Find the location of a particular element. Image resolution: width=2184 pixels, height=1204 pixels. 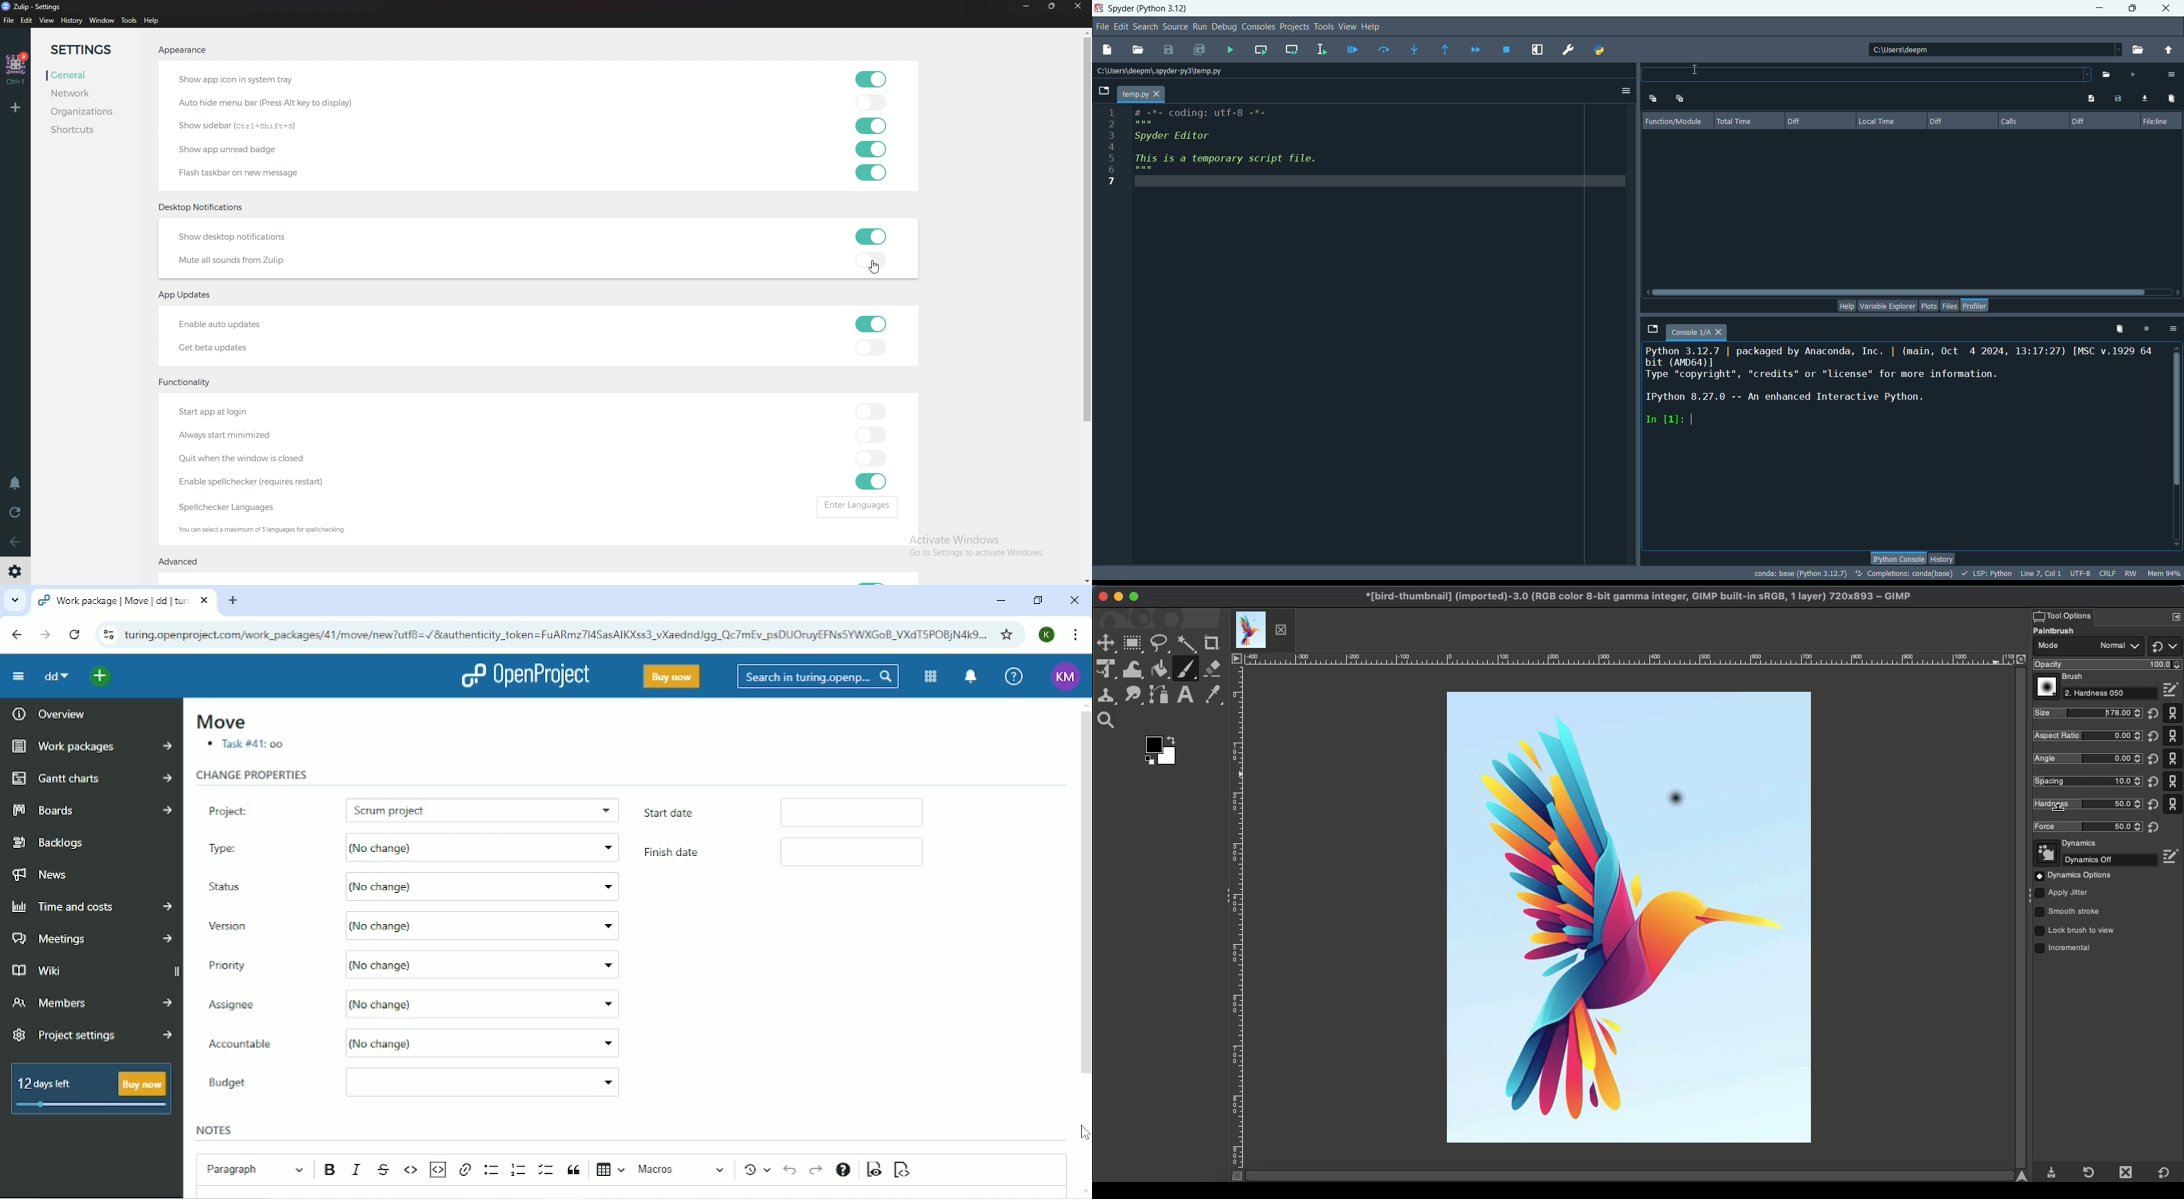

Time and costs is located at coordinates (92, 907).